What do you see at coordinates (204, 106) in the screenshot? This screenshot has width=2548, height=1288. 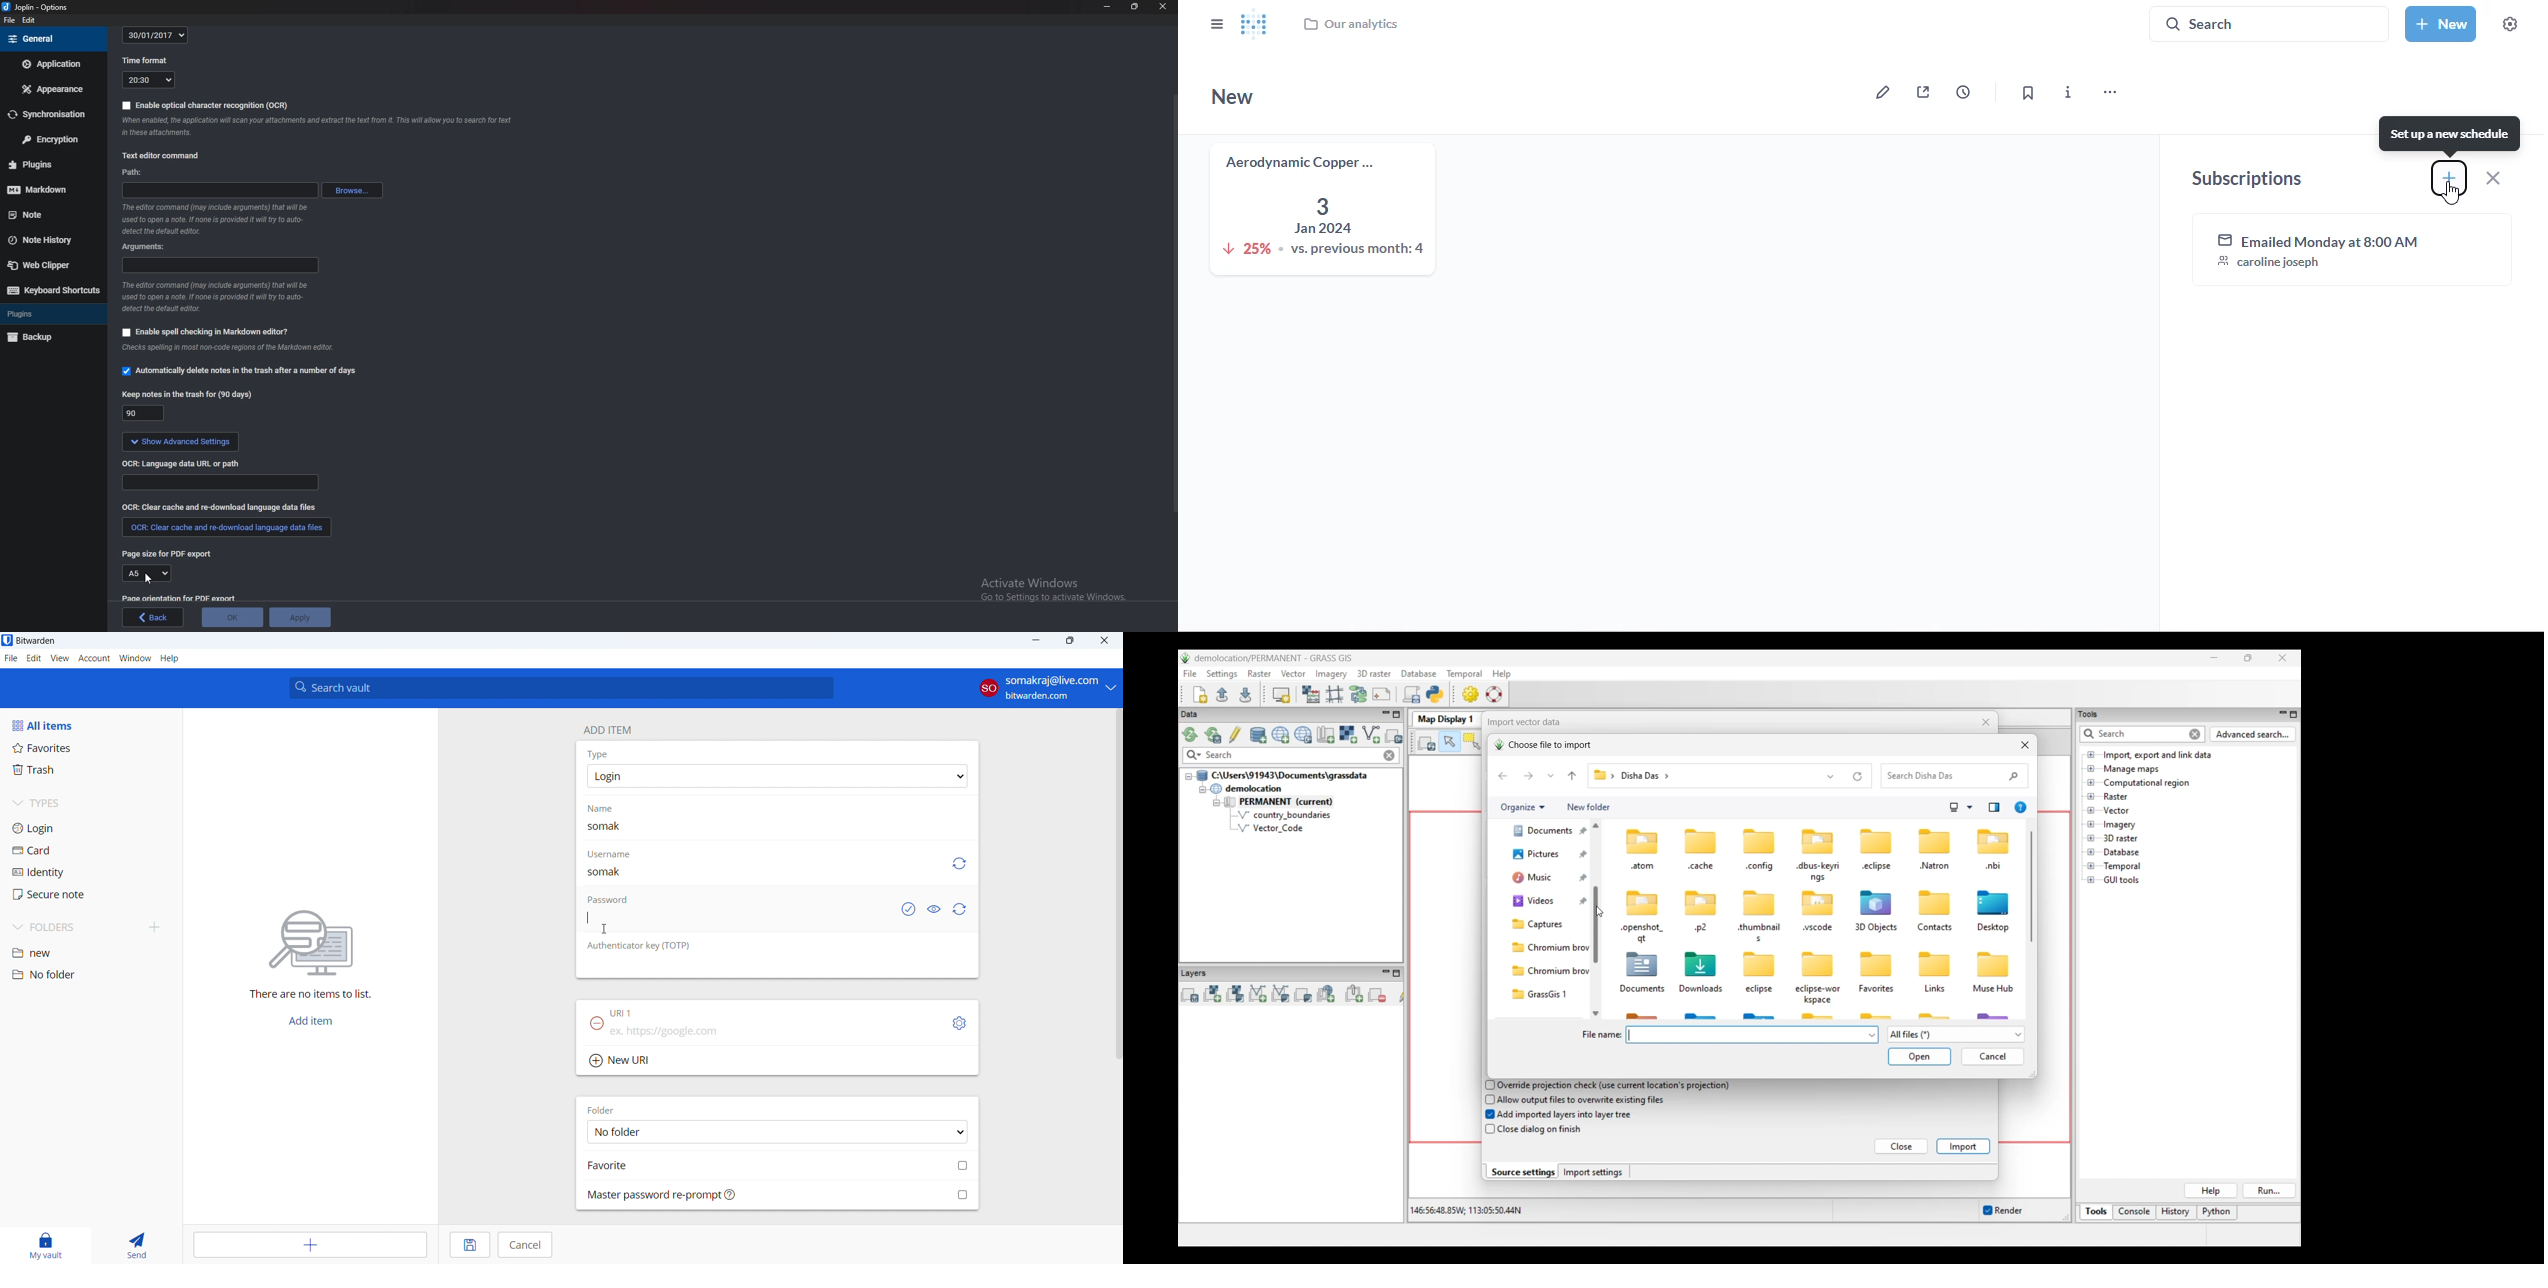 I see `Enable O C R` at bounding box center [204, 106].